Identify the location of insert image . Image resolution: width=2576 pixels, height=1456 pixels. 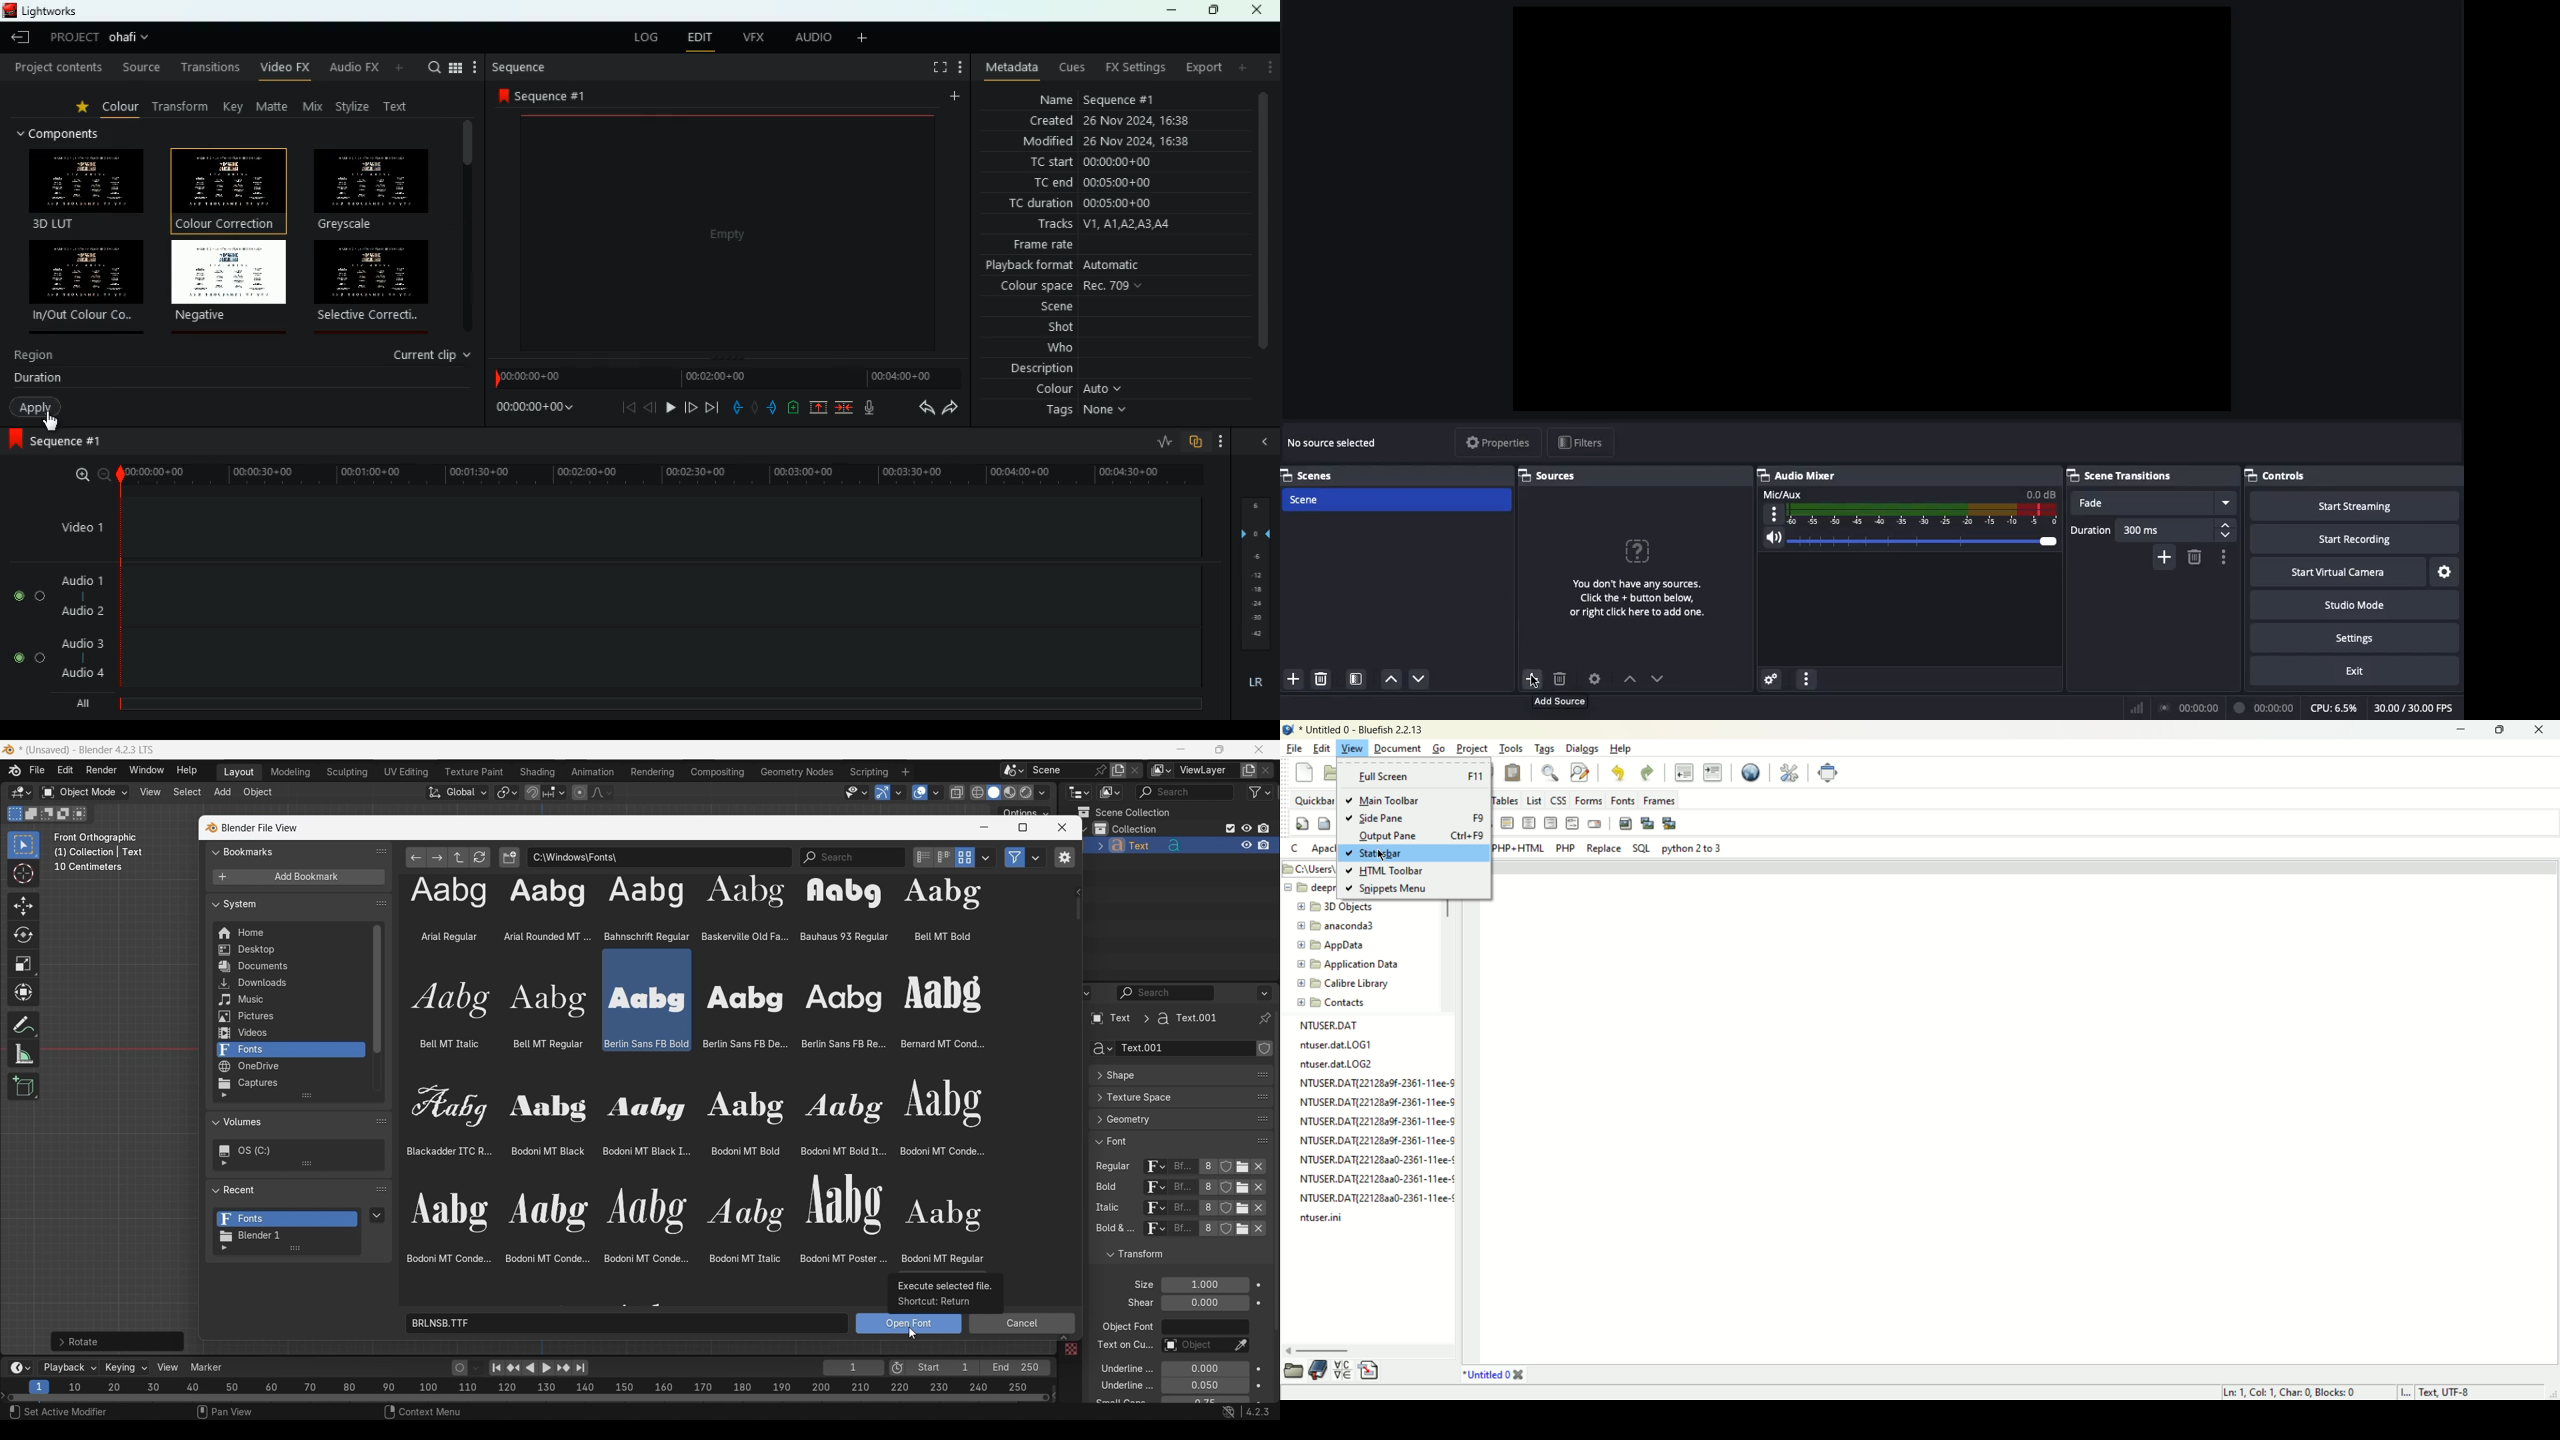
(1626, 824).